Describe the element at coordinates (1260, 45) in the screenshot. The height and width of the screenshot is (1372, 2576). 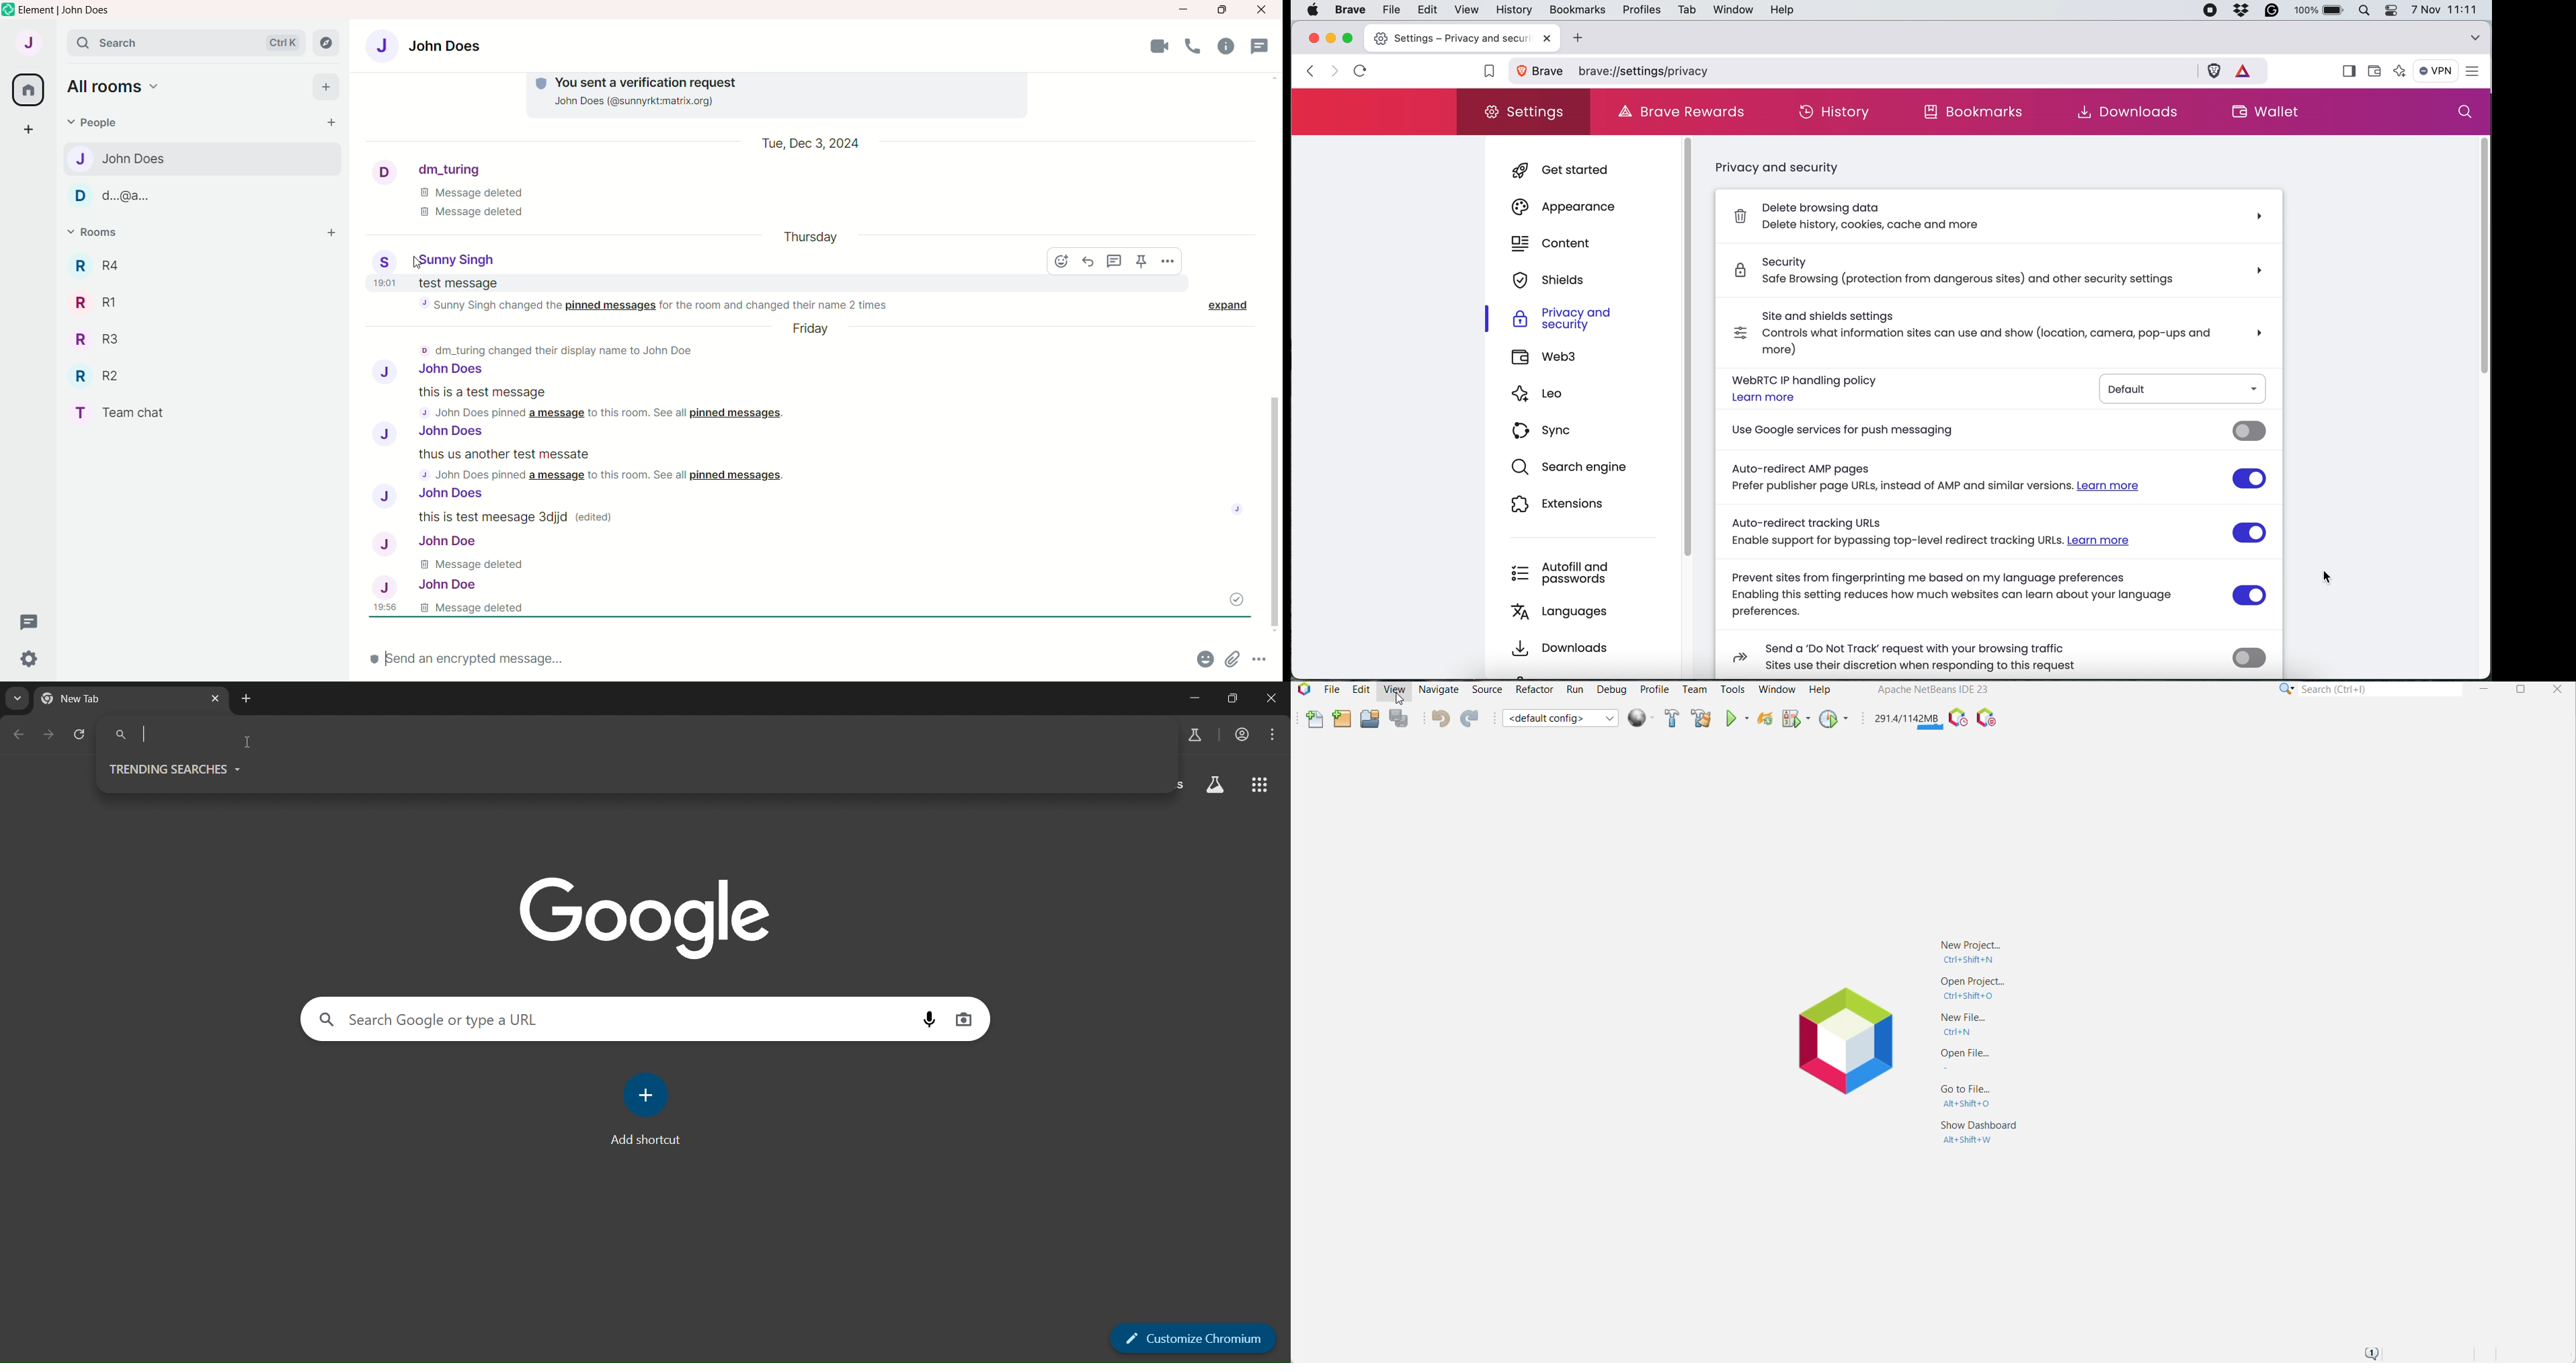
I see `thread` at that location.